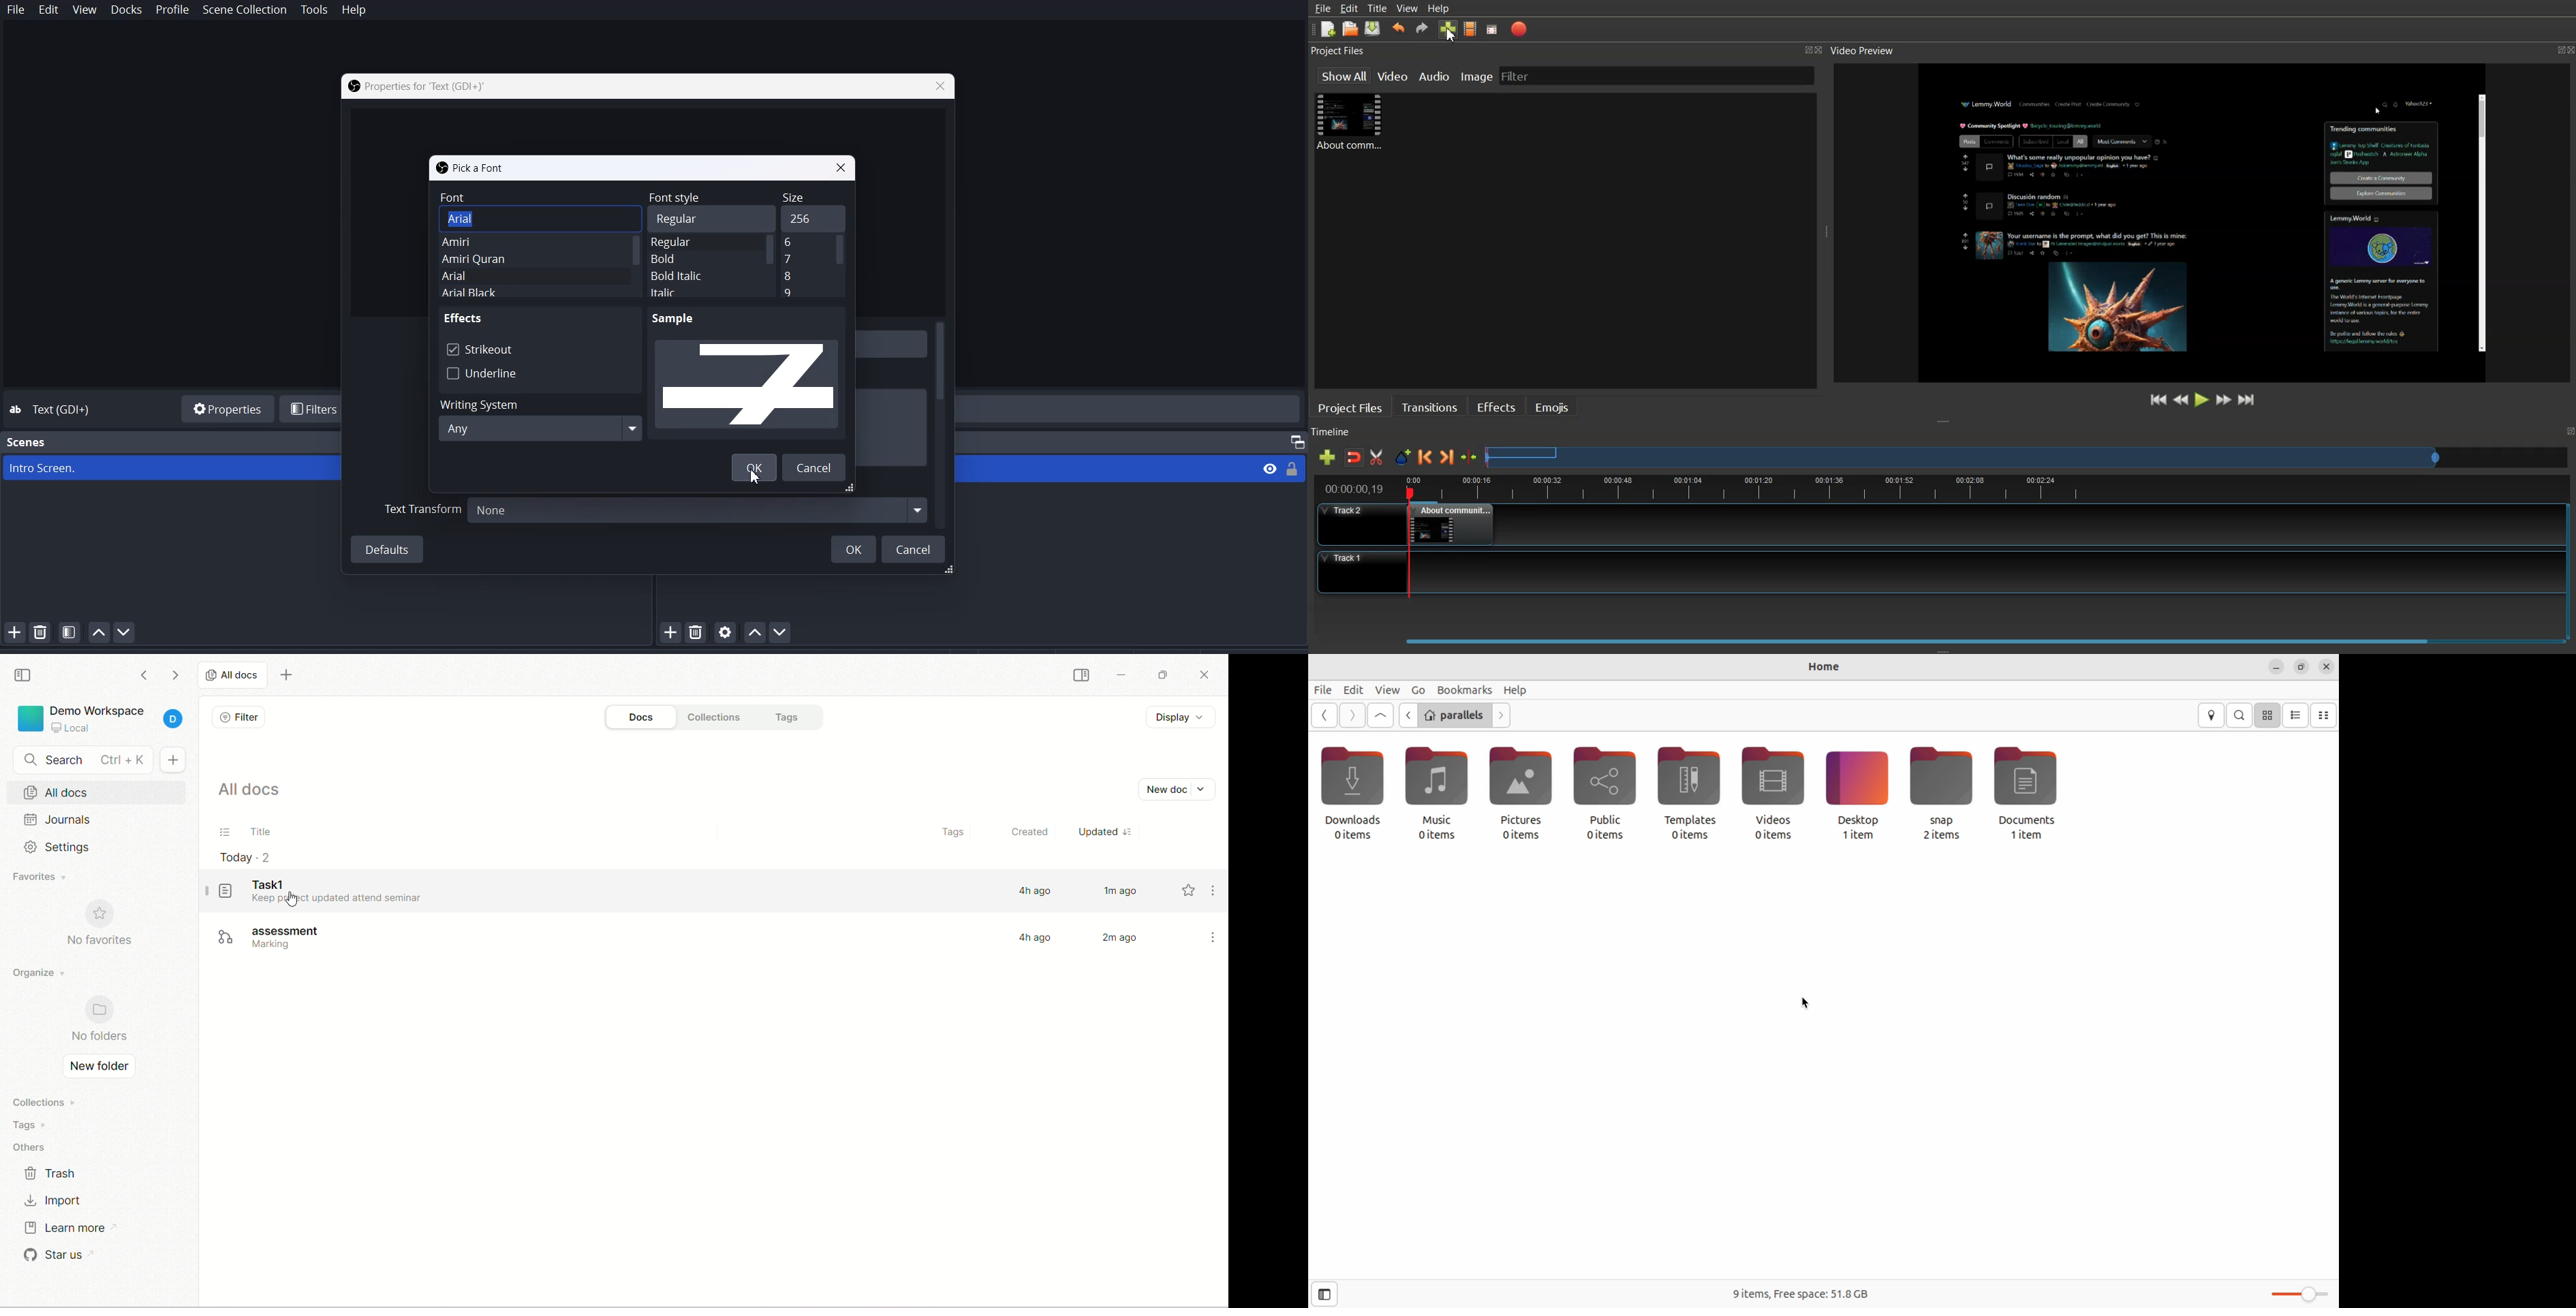  What do you see at coordinates (49, 11) in the screenshot?
I see `Edit` at bounding box center [49, 11].